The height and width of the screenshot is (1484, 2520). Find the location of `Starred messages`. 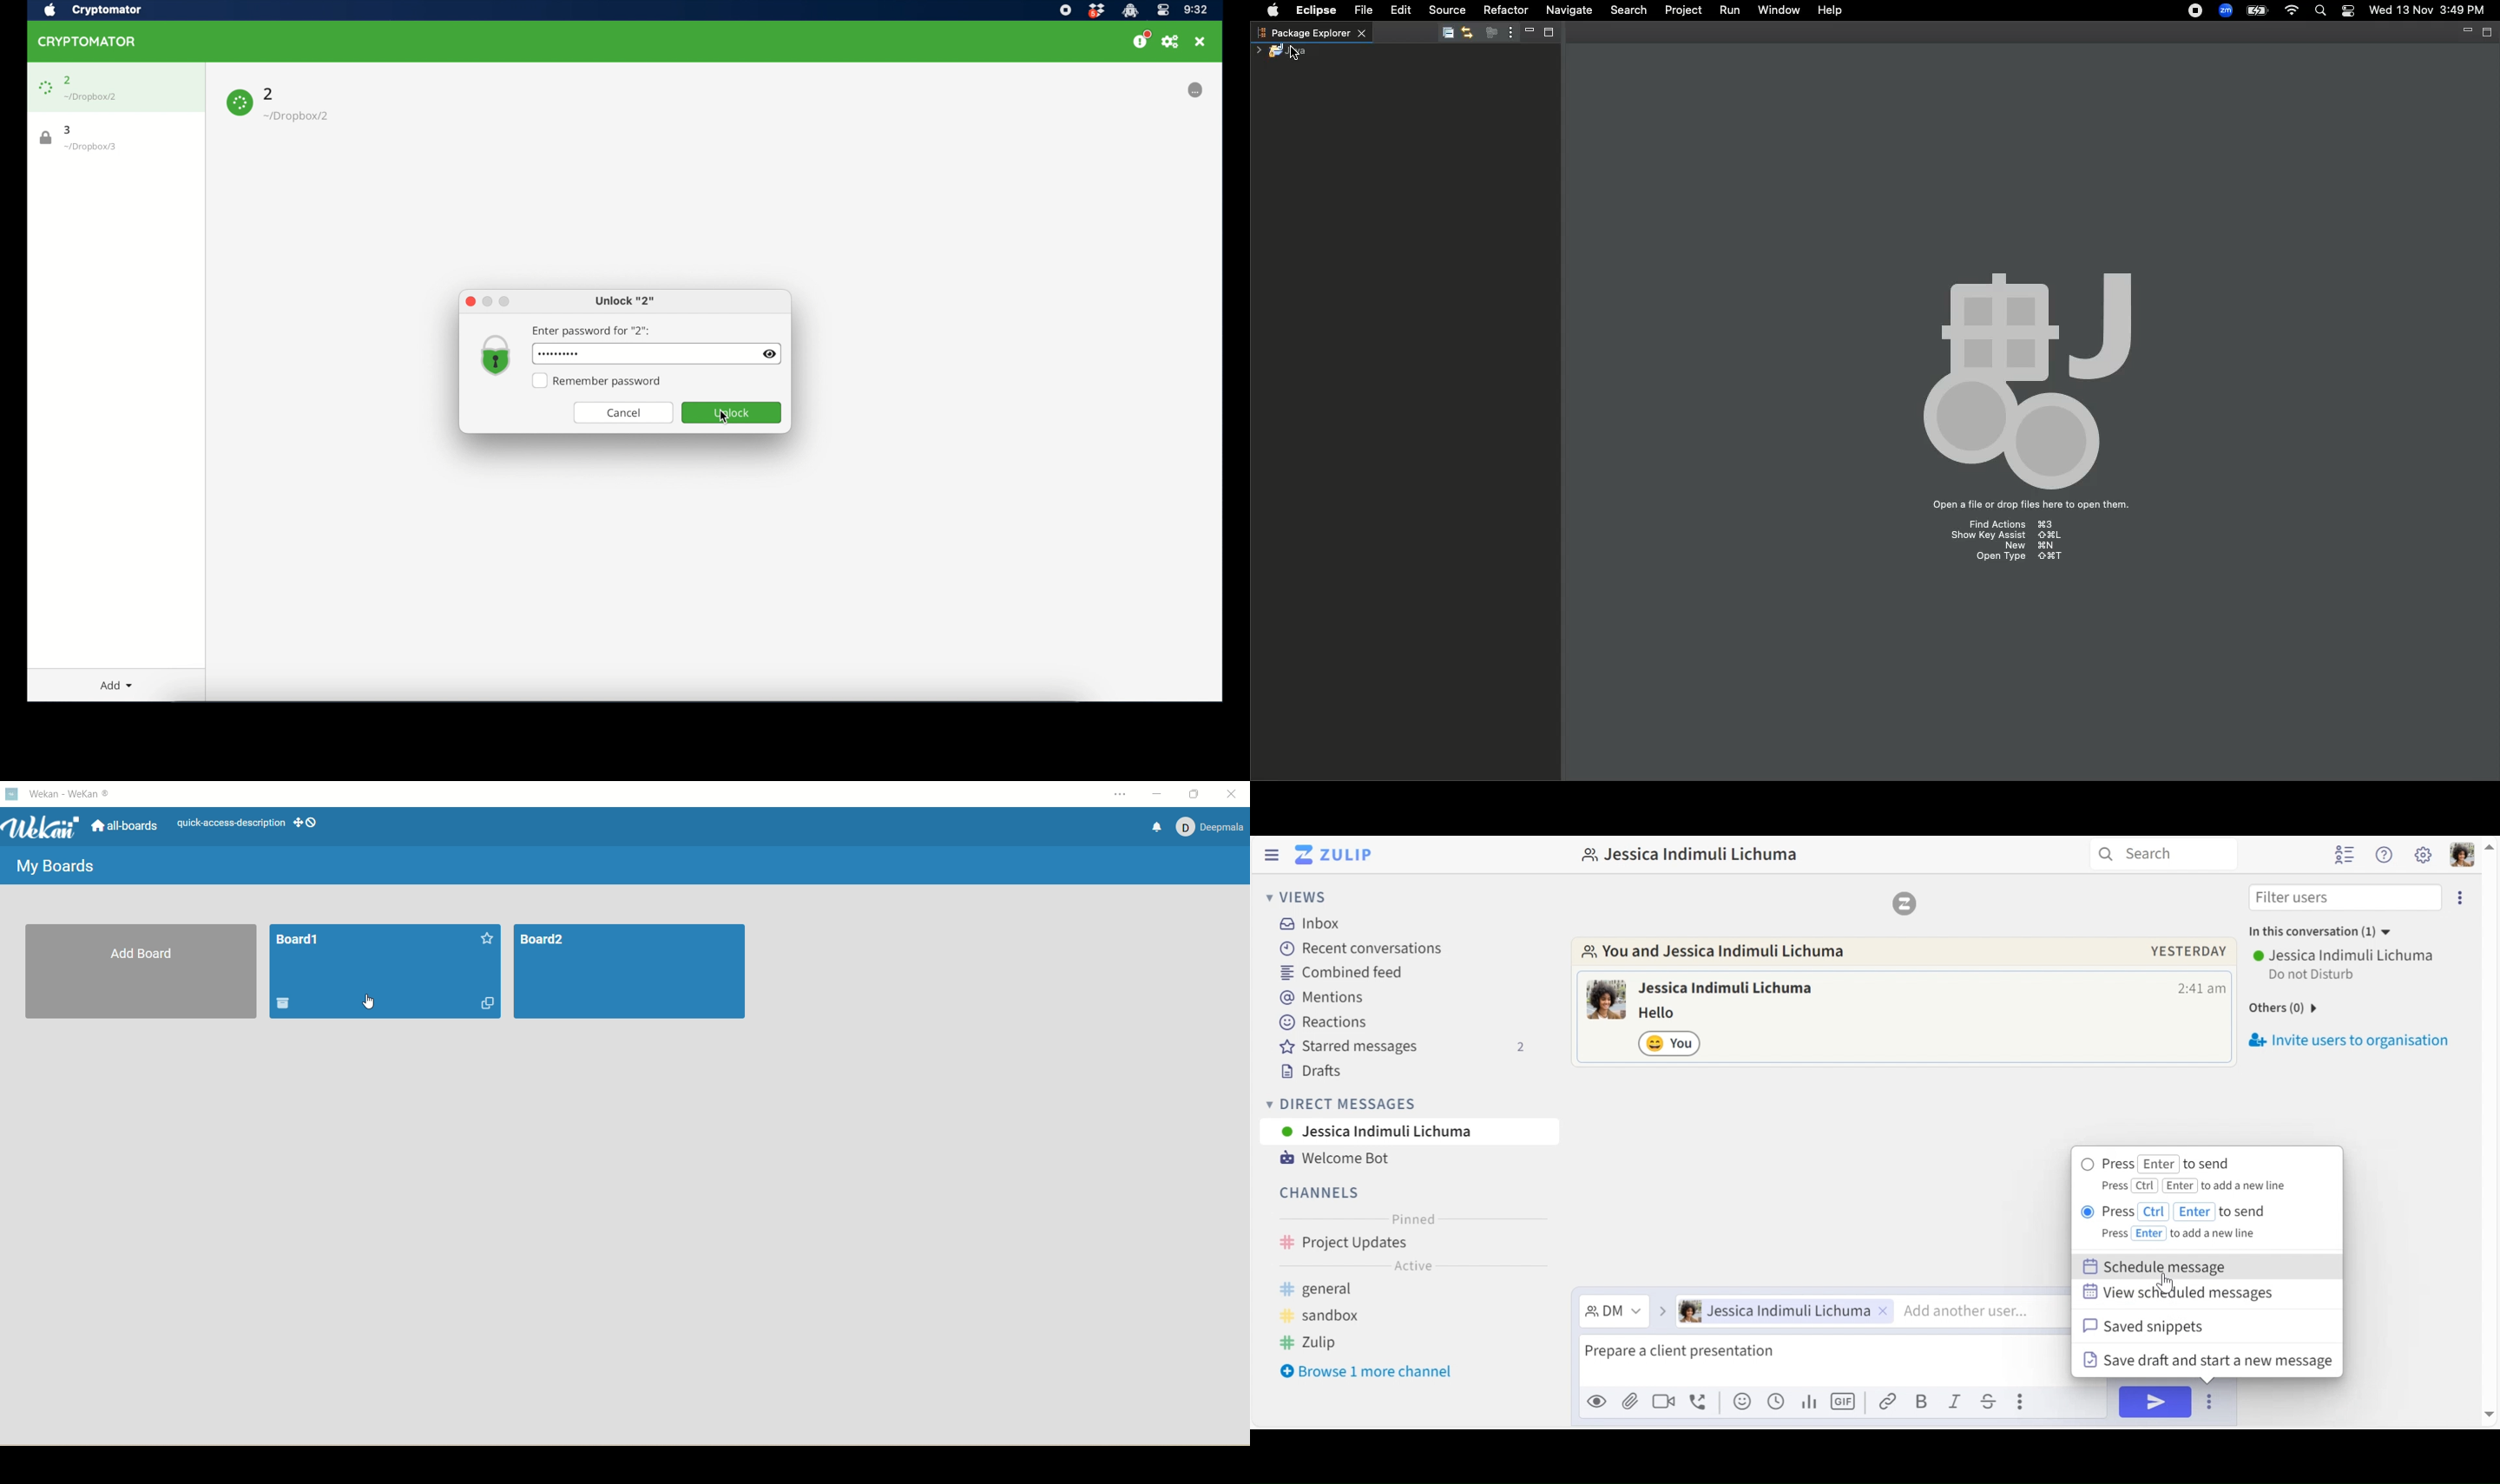

Starred messages is located at coordinates (1403, 1049).